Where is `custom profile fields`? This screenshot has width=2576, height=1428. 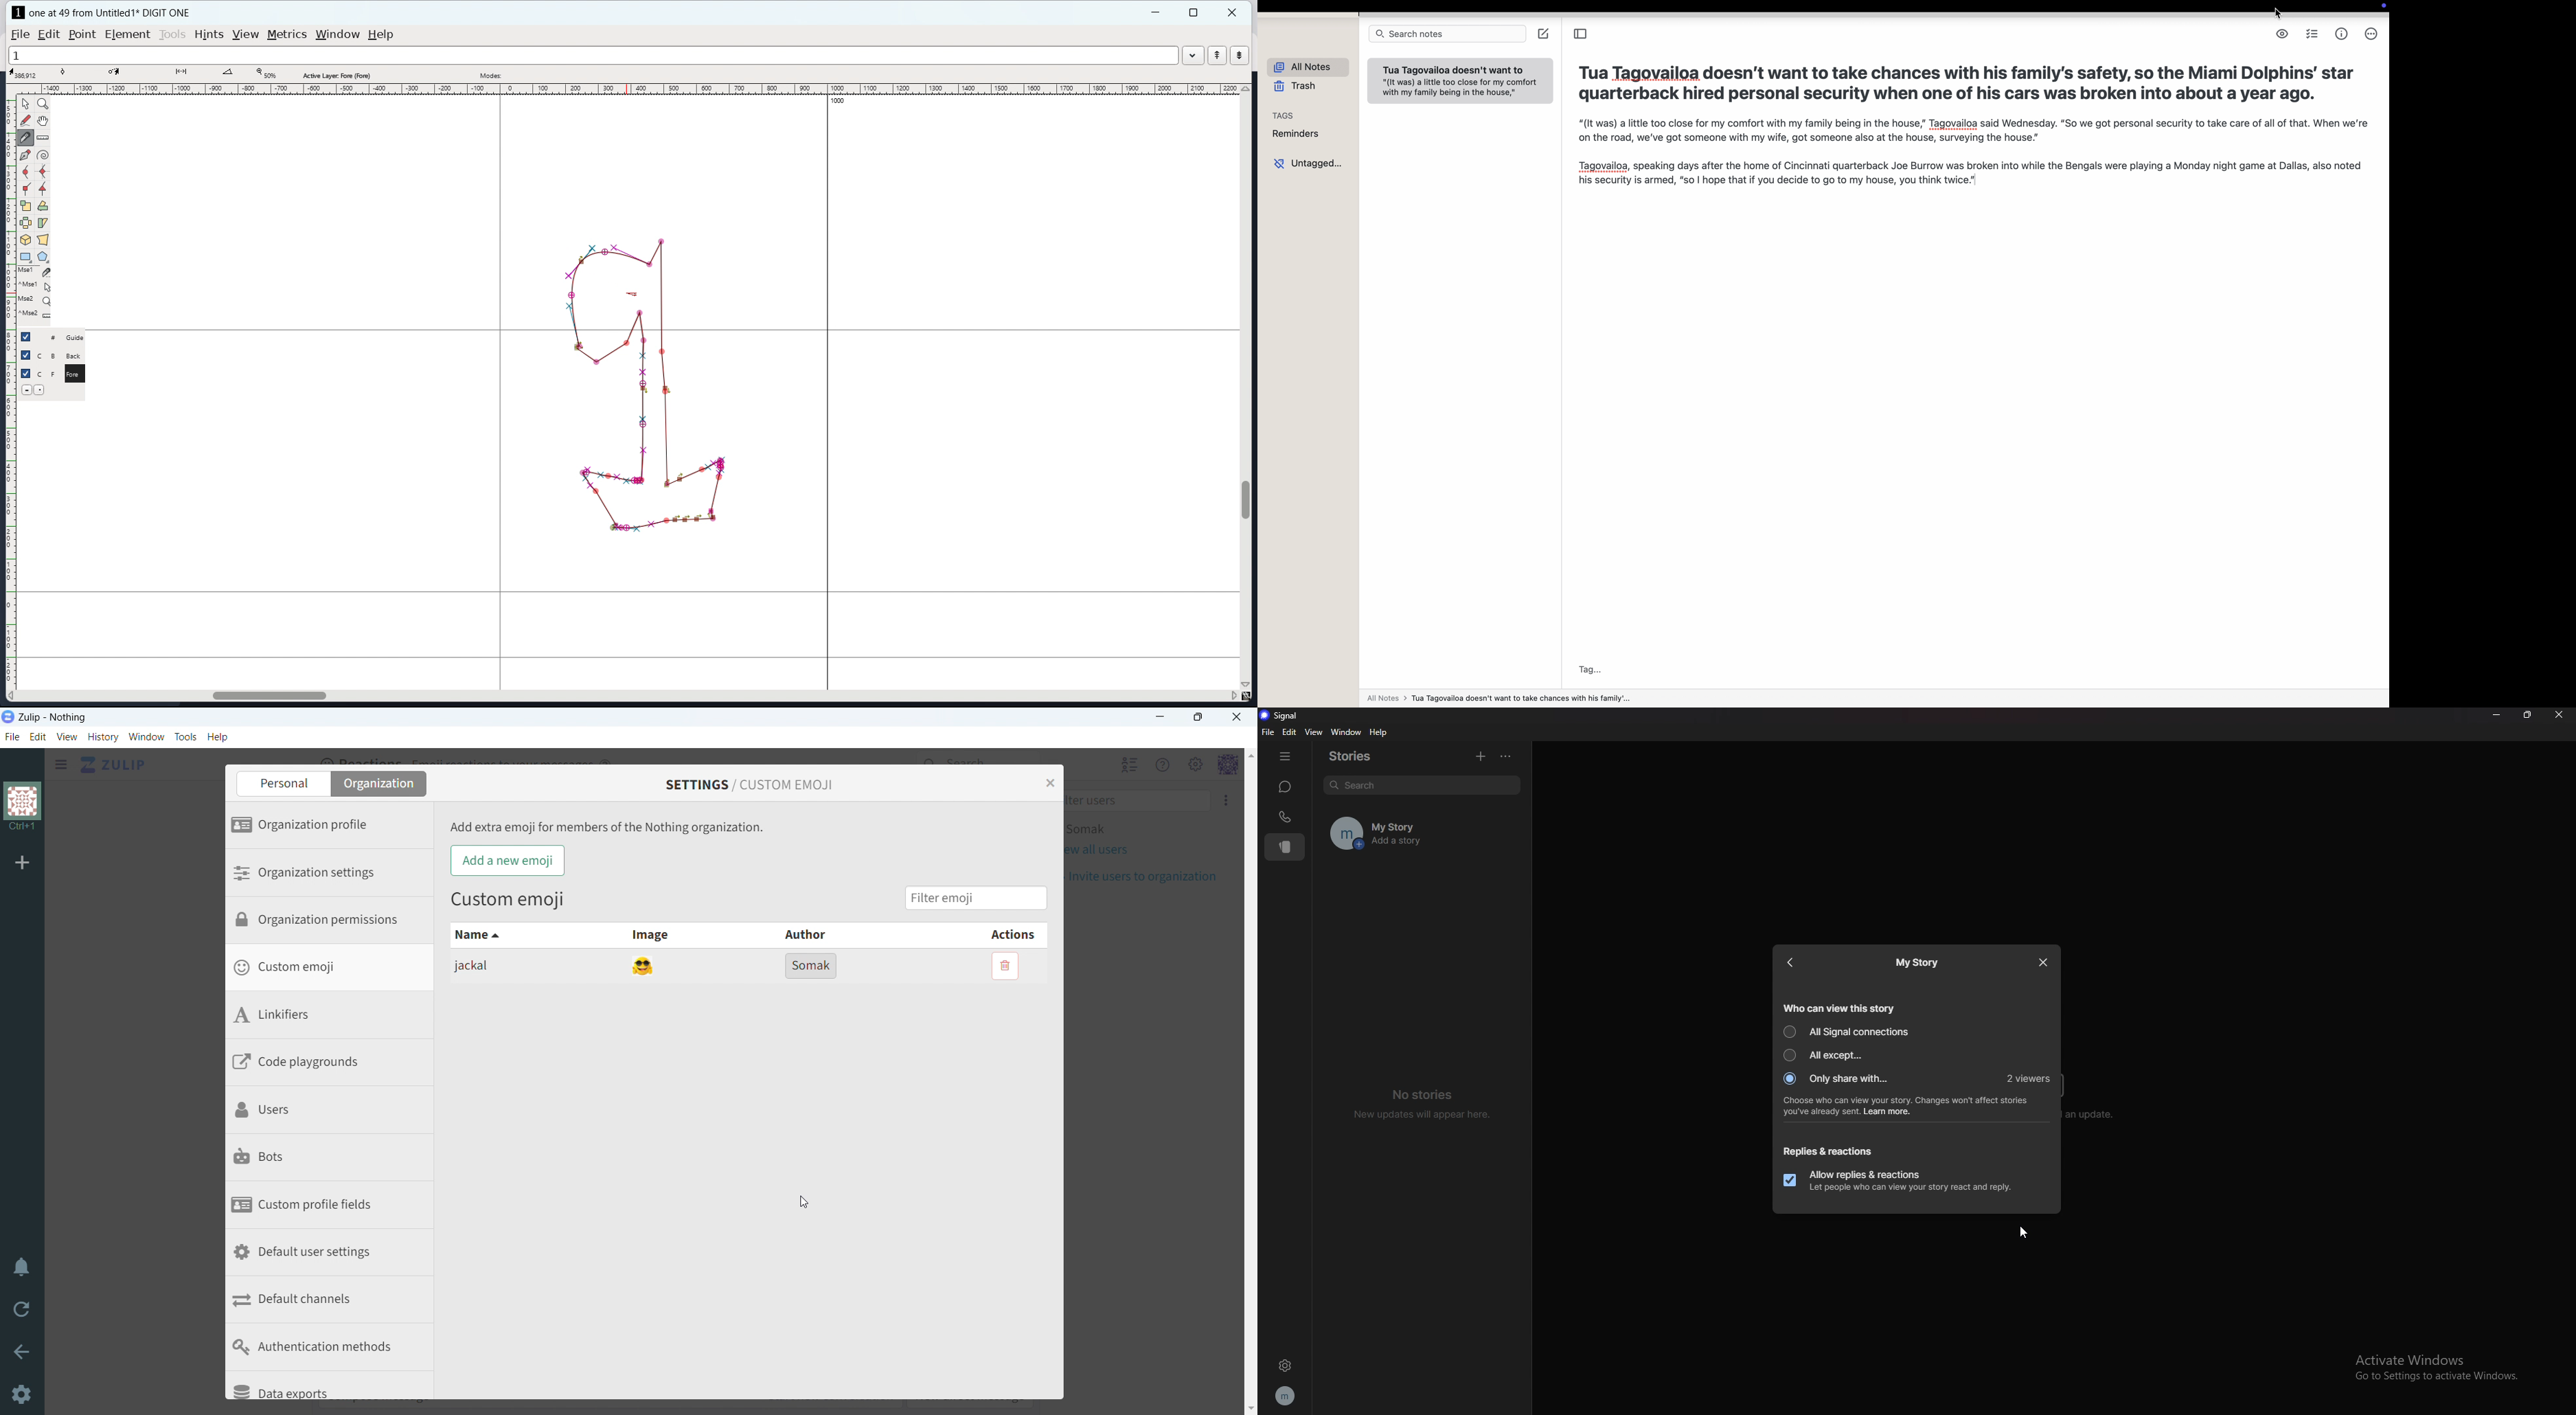
custom profile fields is located at coordinates (335, 1206).